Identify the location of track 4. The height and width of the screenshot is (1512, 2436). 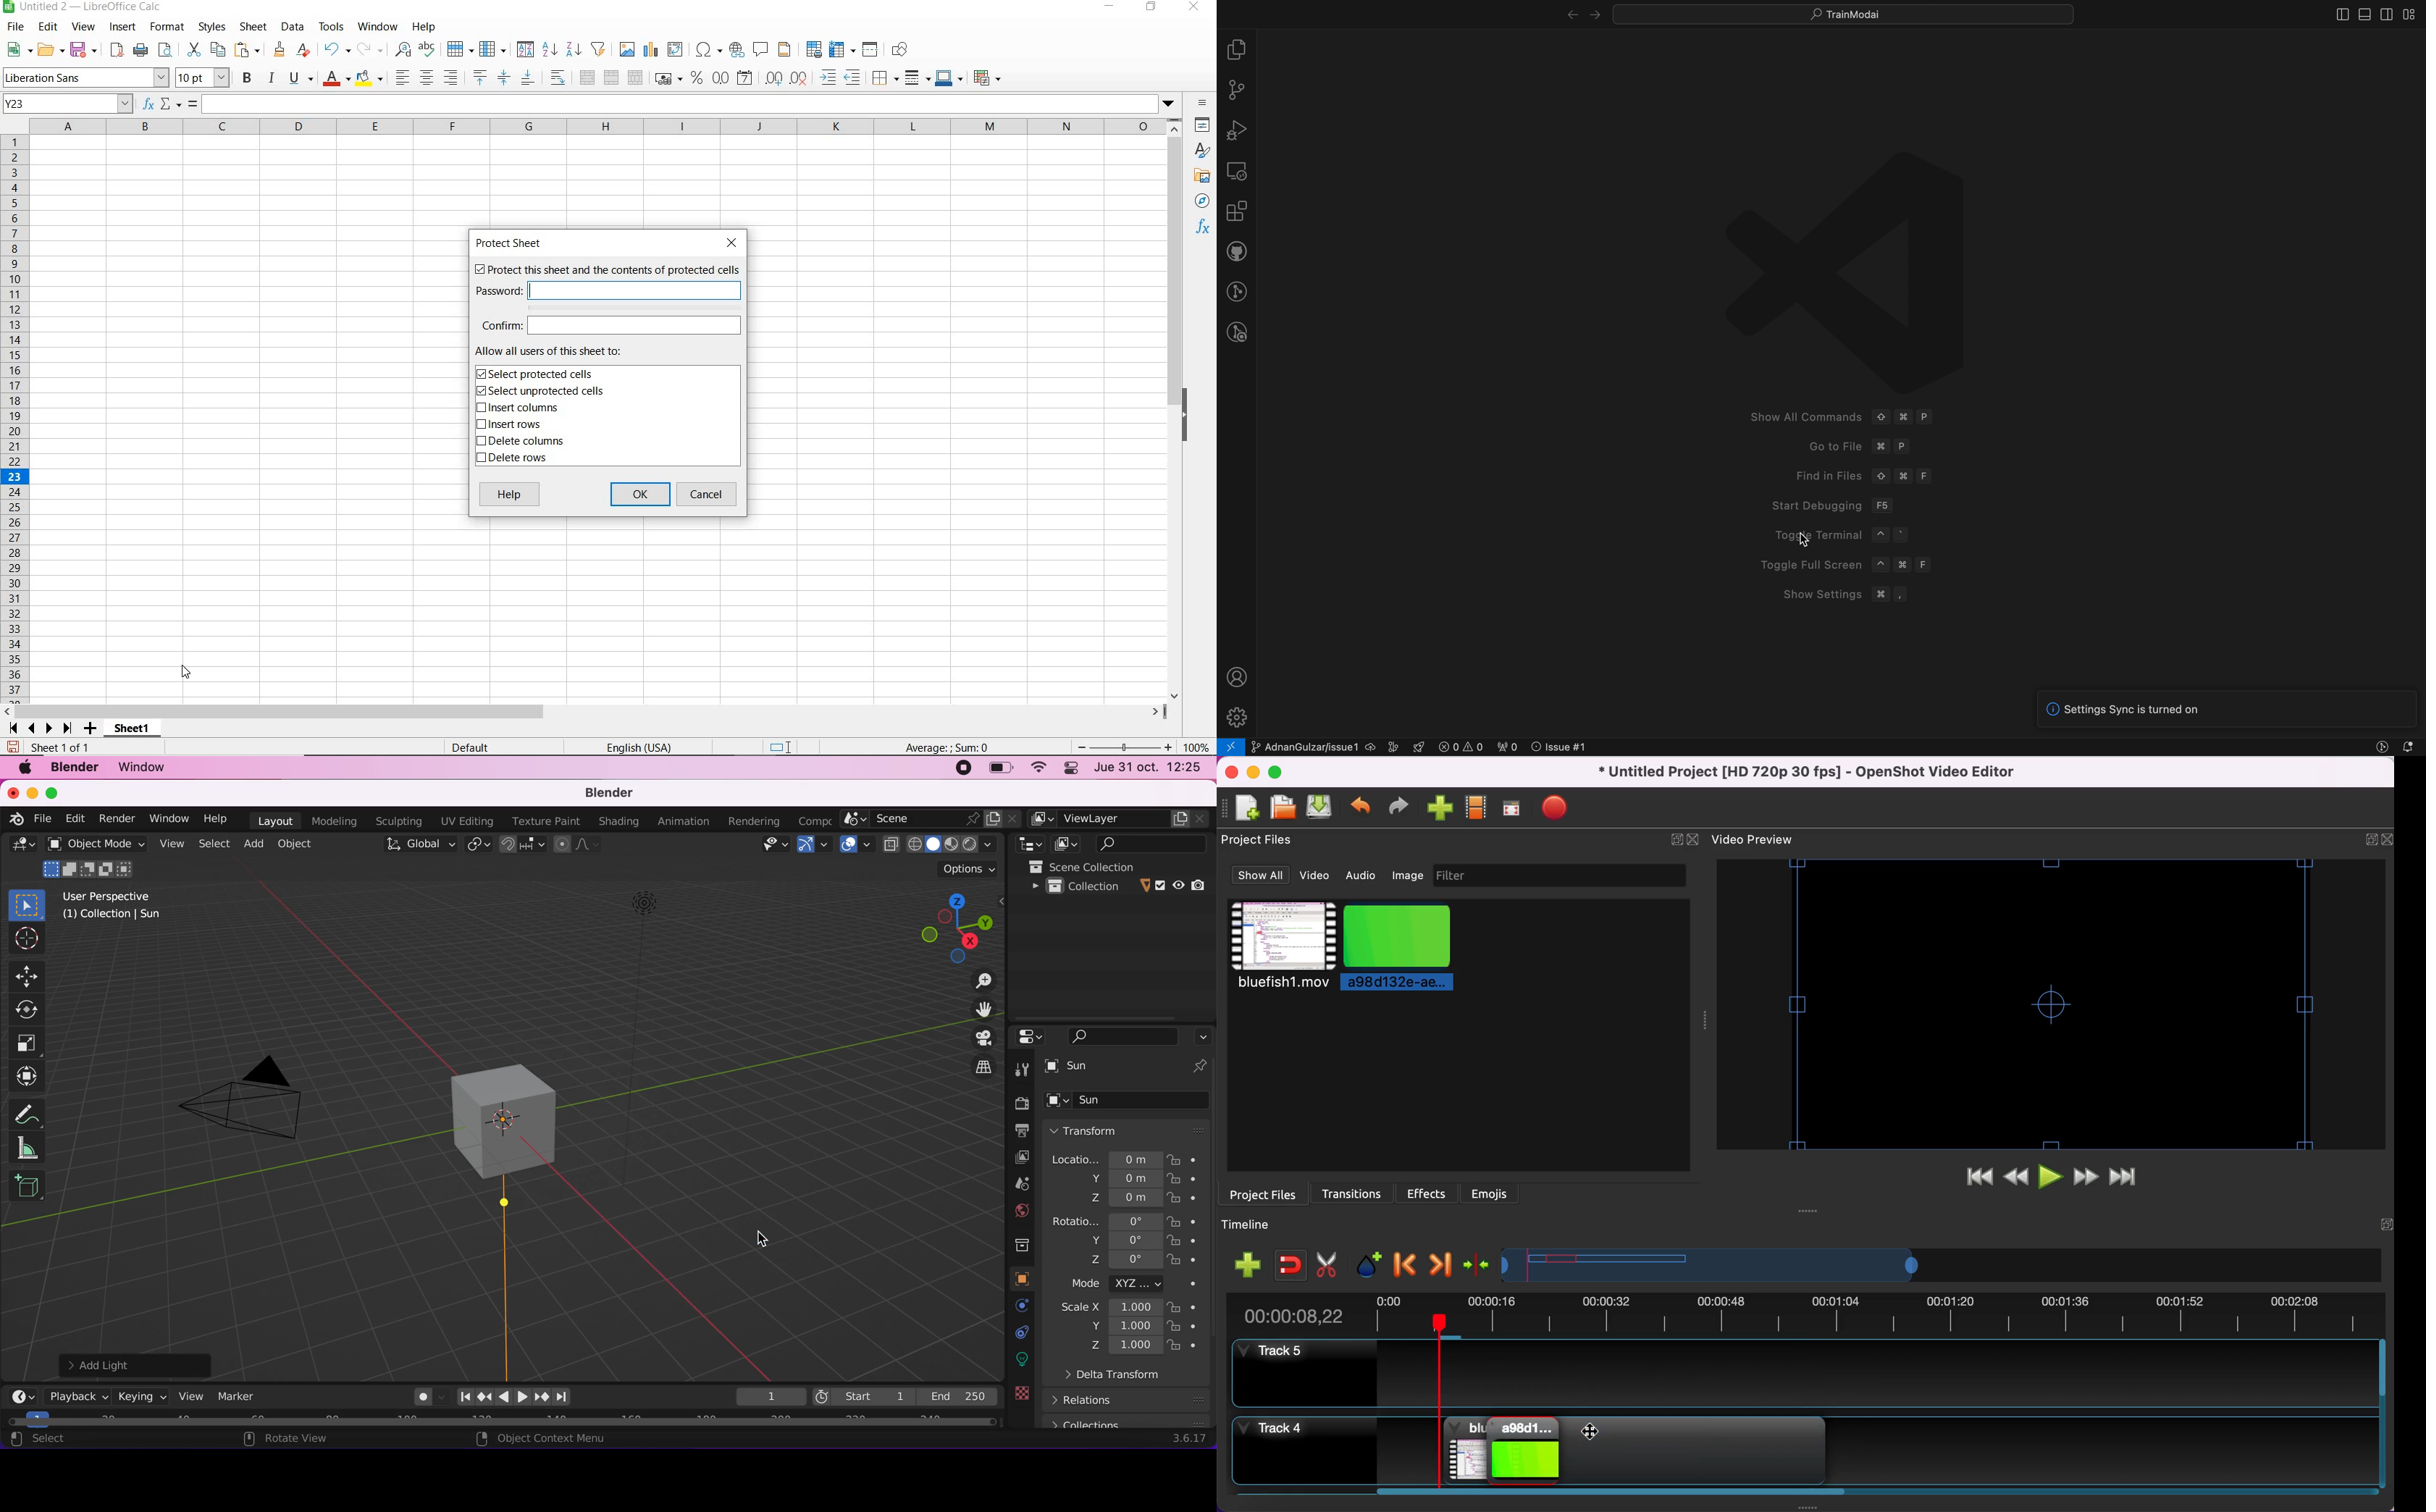
(1298, 1446).